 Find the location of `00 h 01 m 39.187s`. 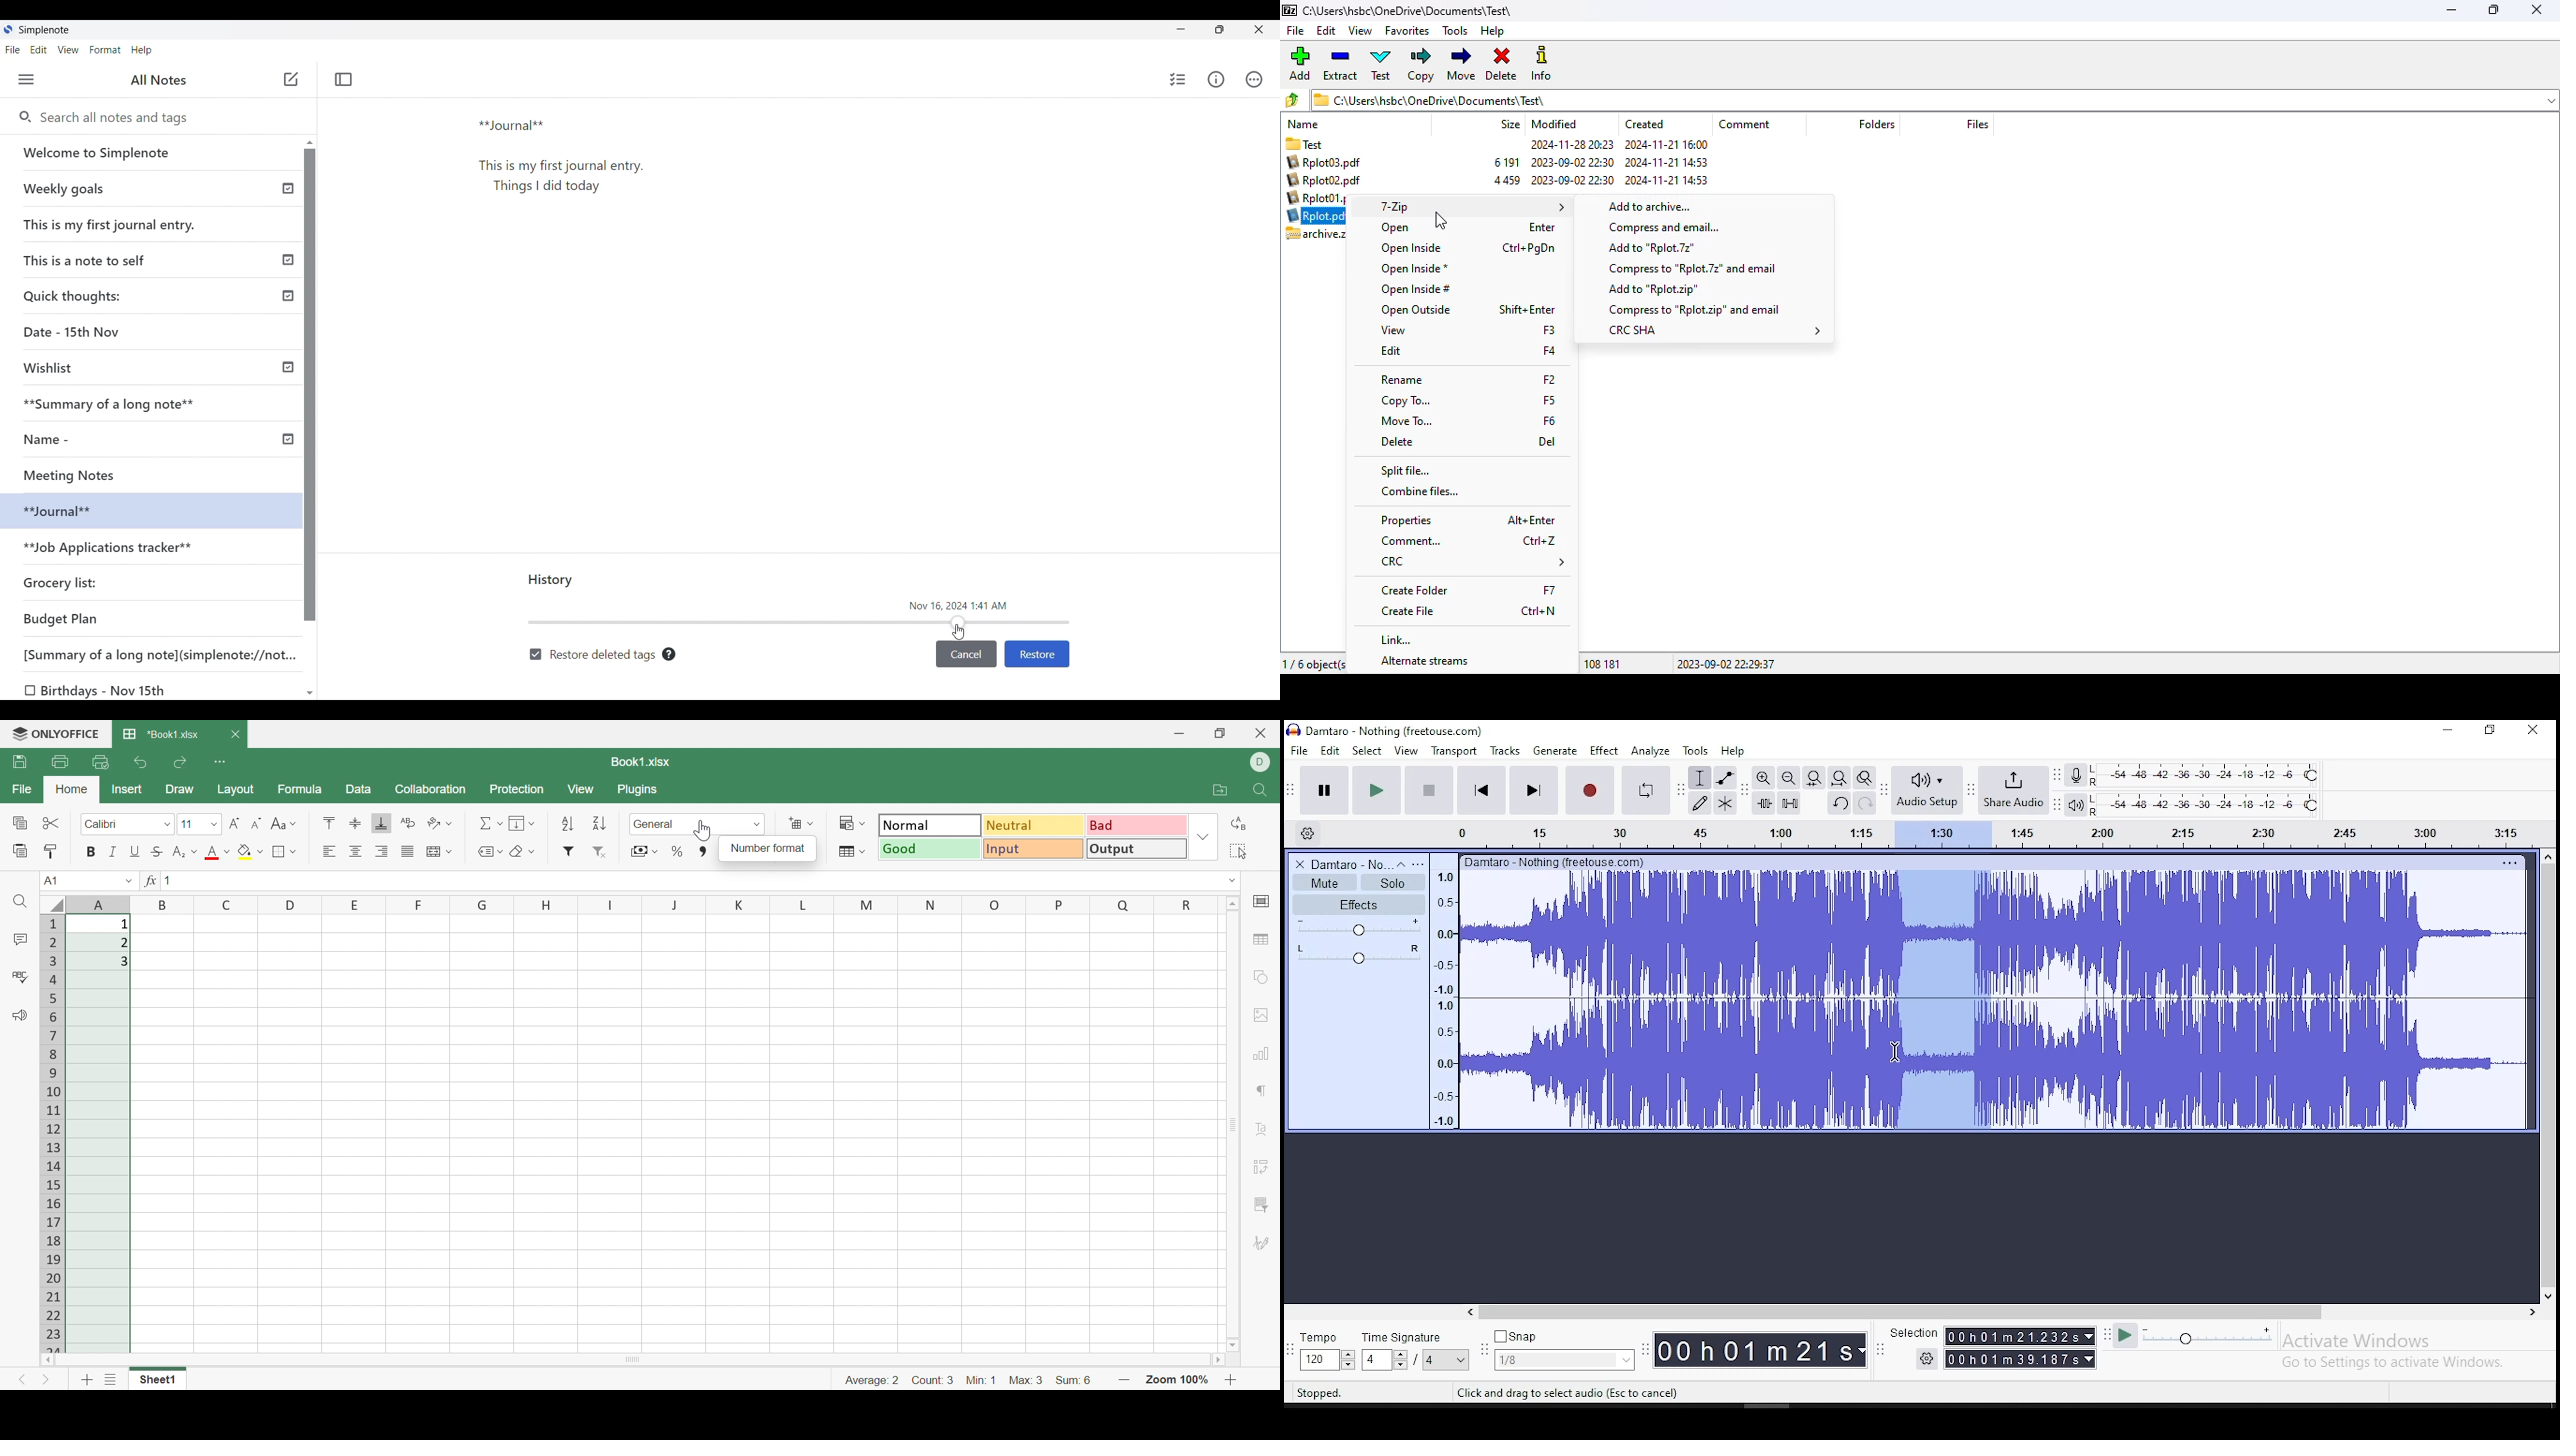

00 h 01 m 39.187s is located at coordinates (2013, 1359).